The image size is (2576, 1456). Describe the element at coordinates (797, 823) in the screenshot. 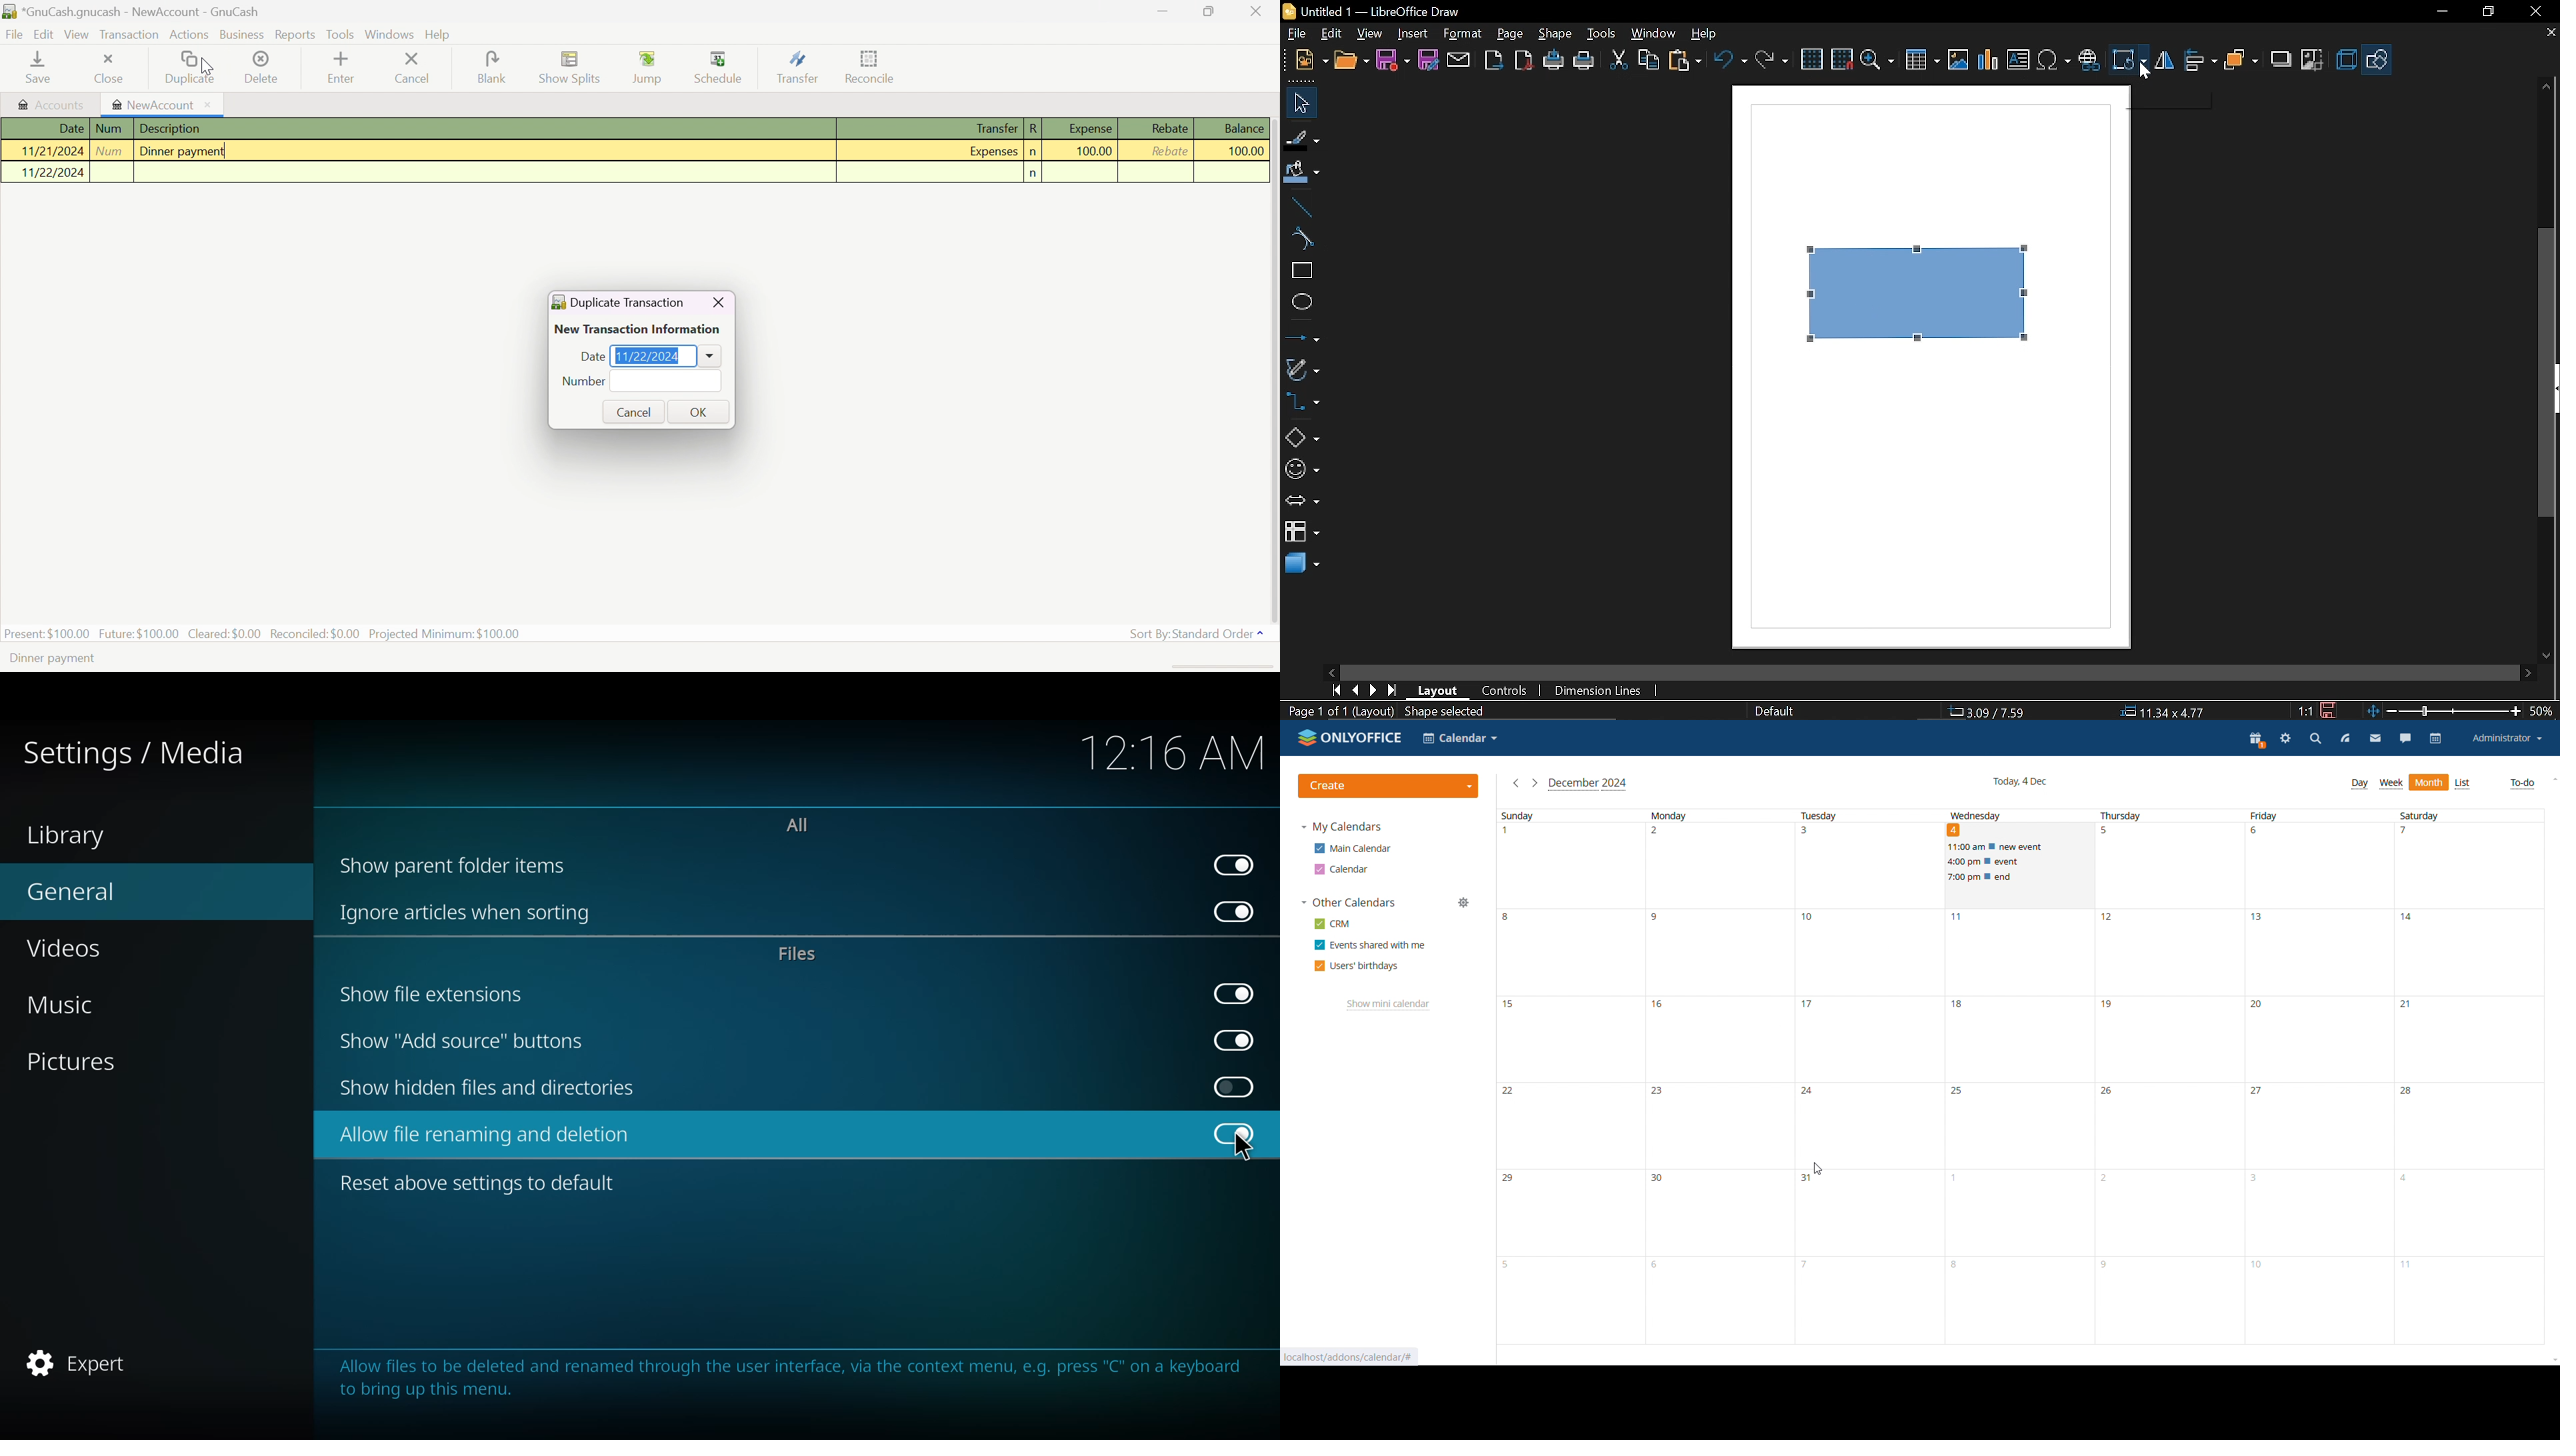

I see `all` at that location.